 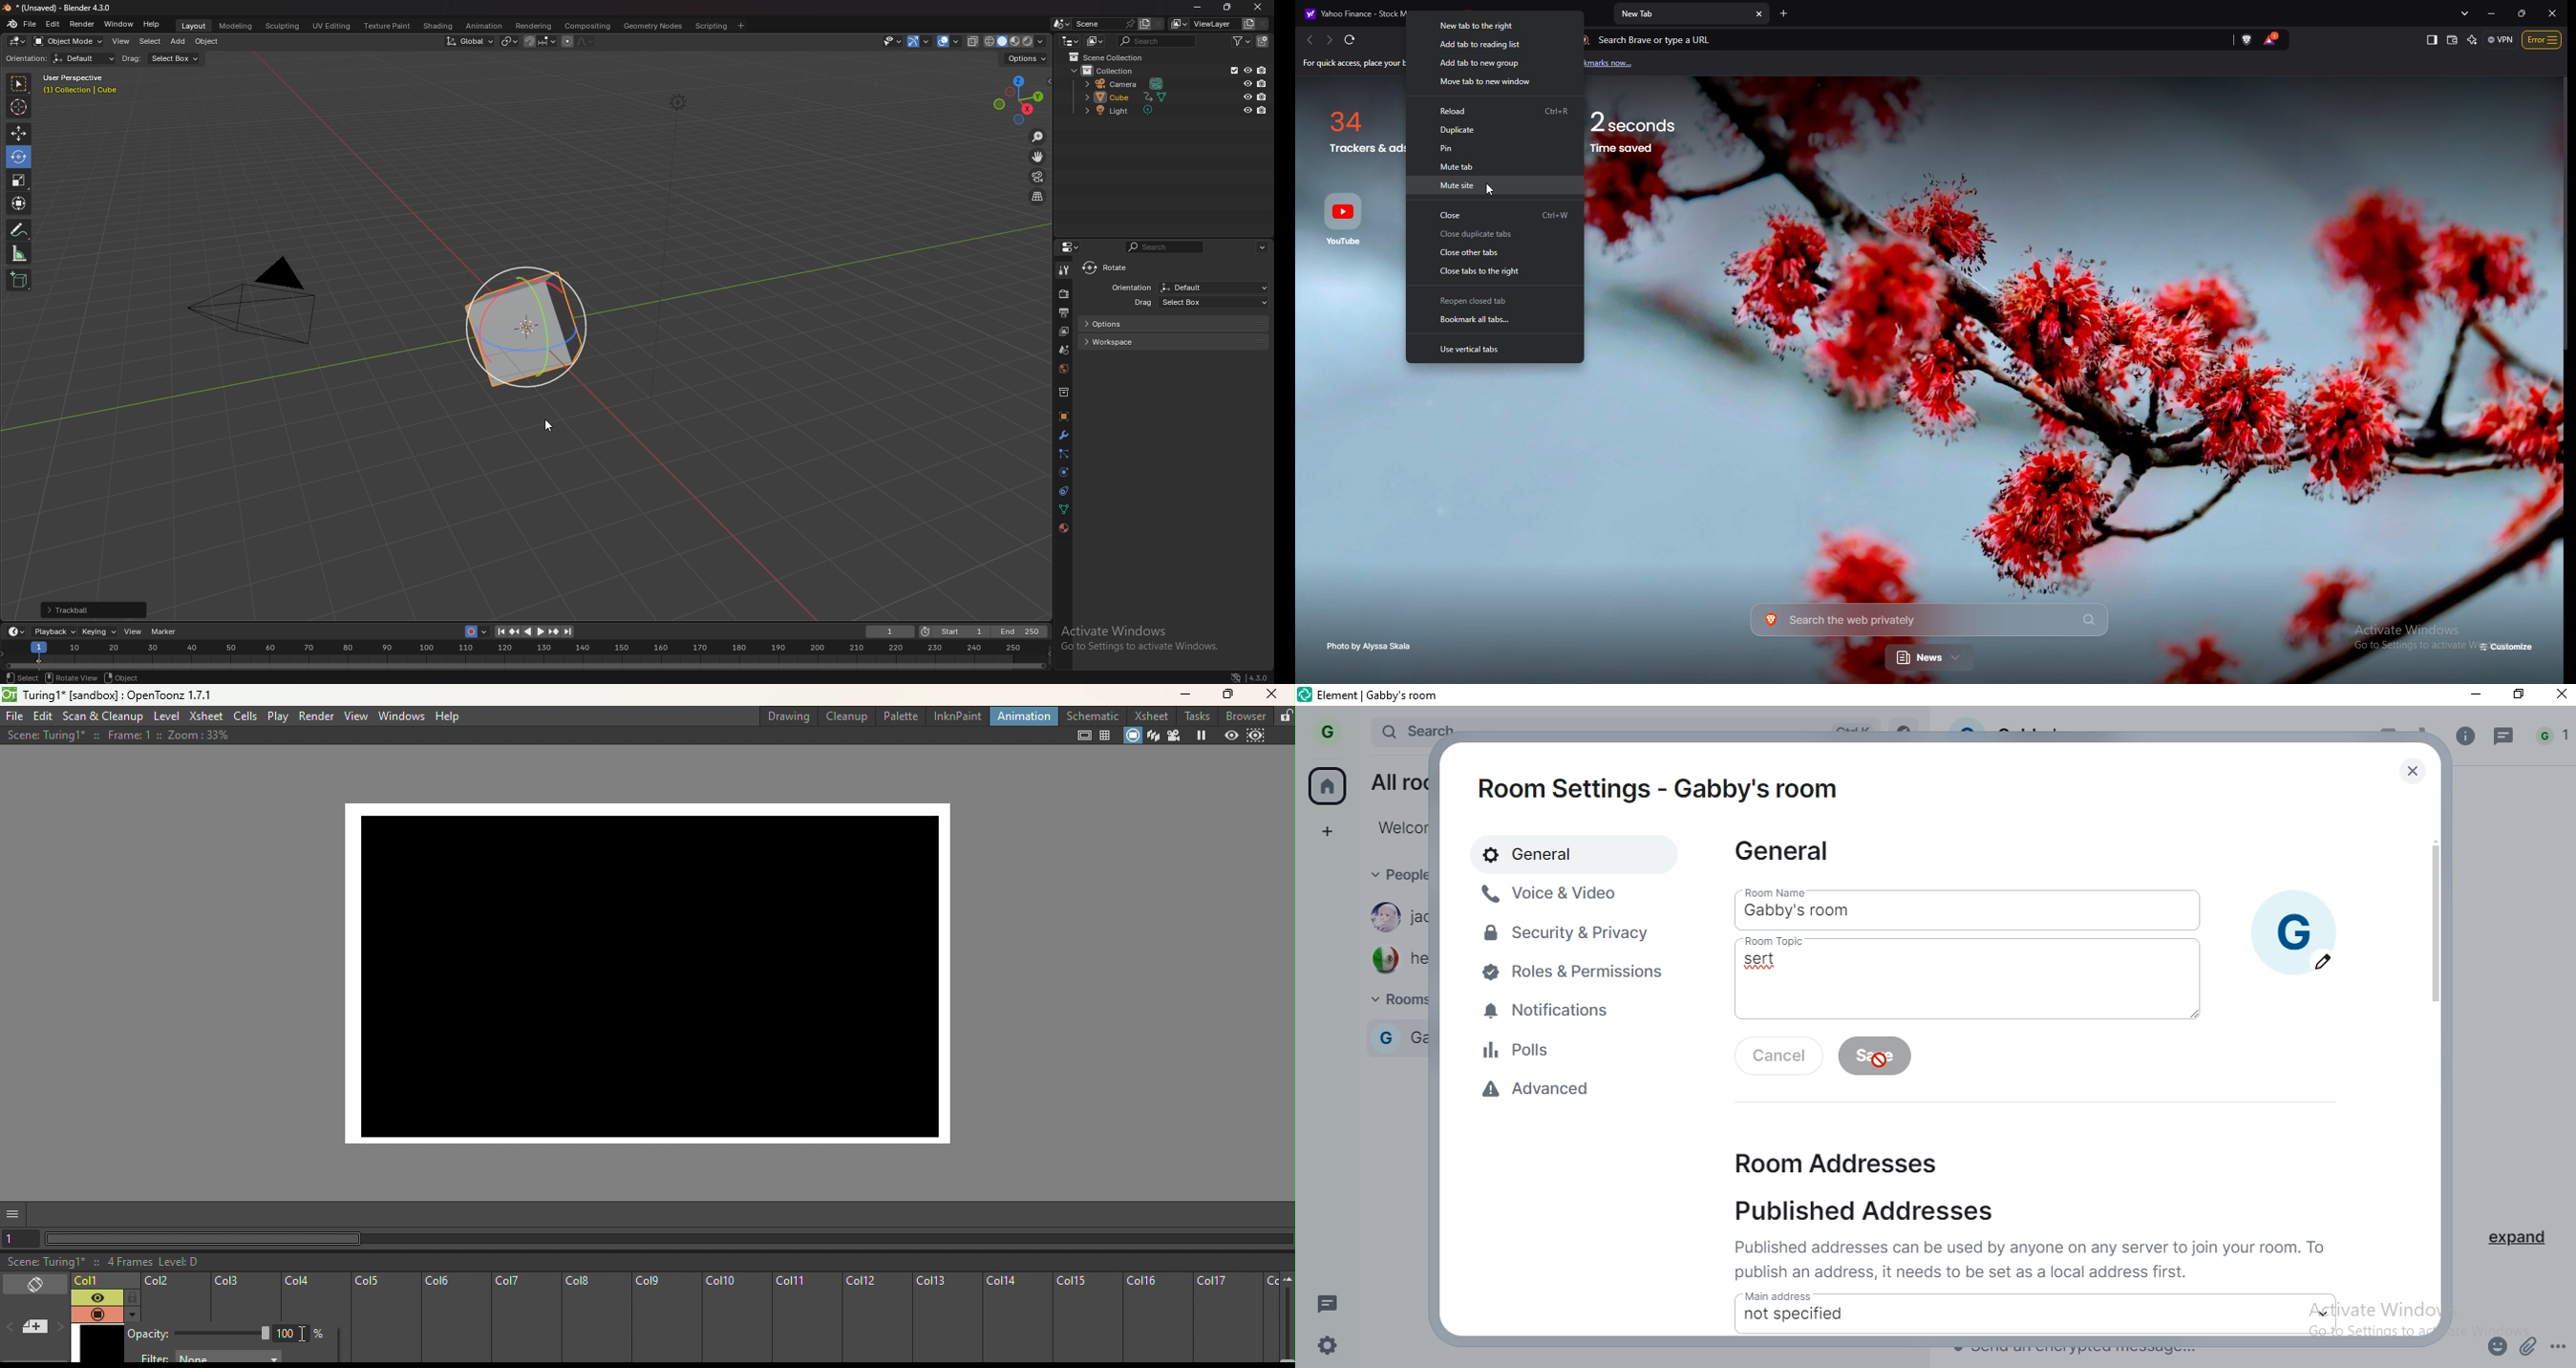 I want to click on modifier, so click(x=1064, y=434).